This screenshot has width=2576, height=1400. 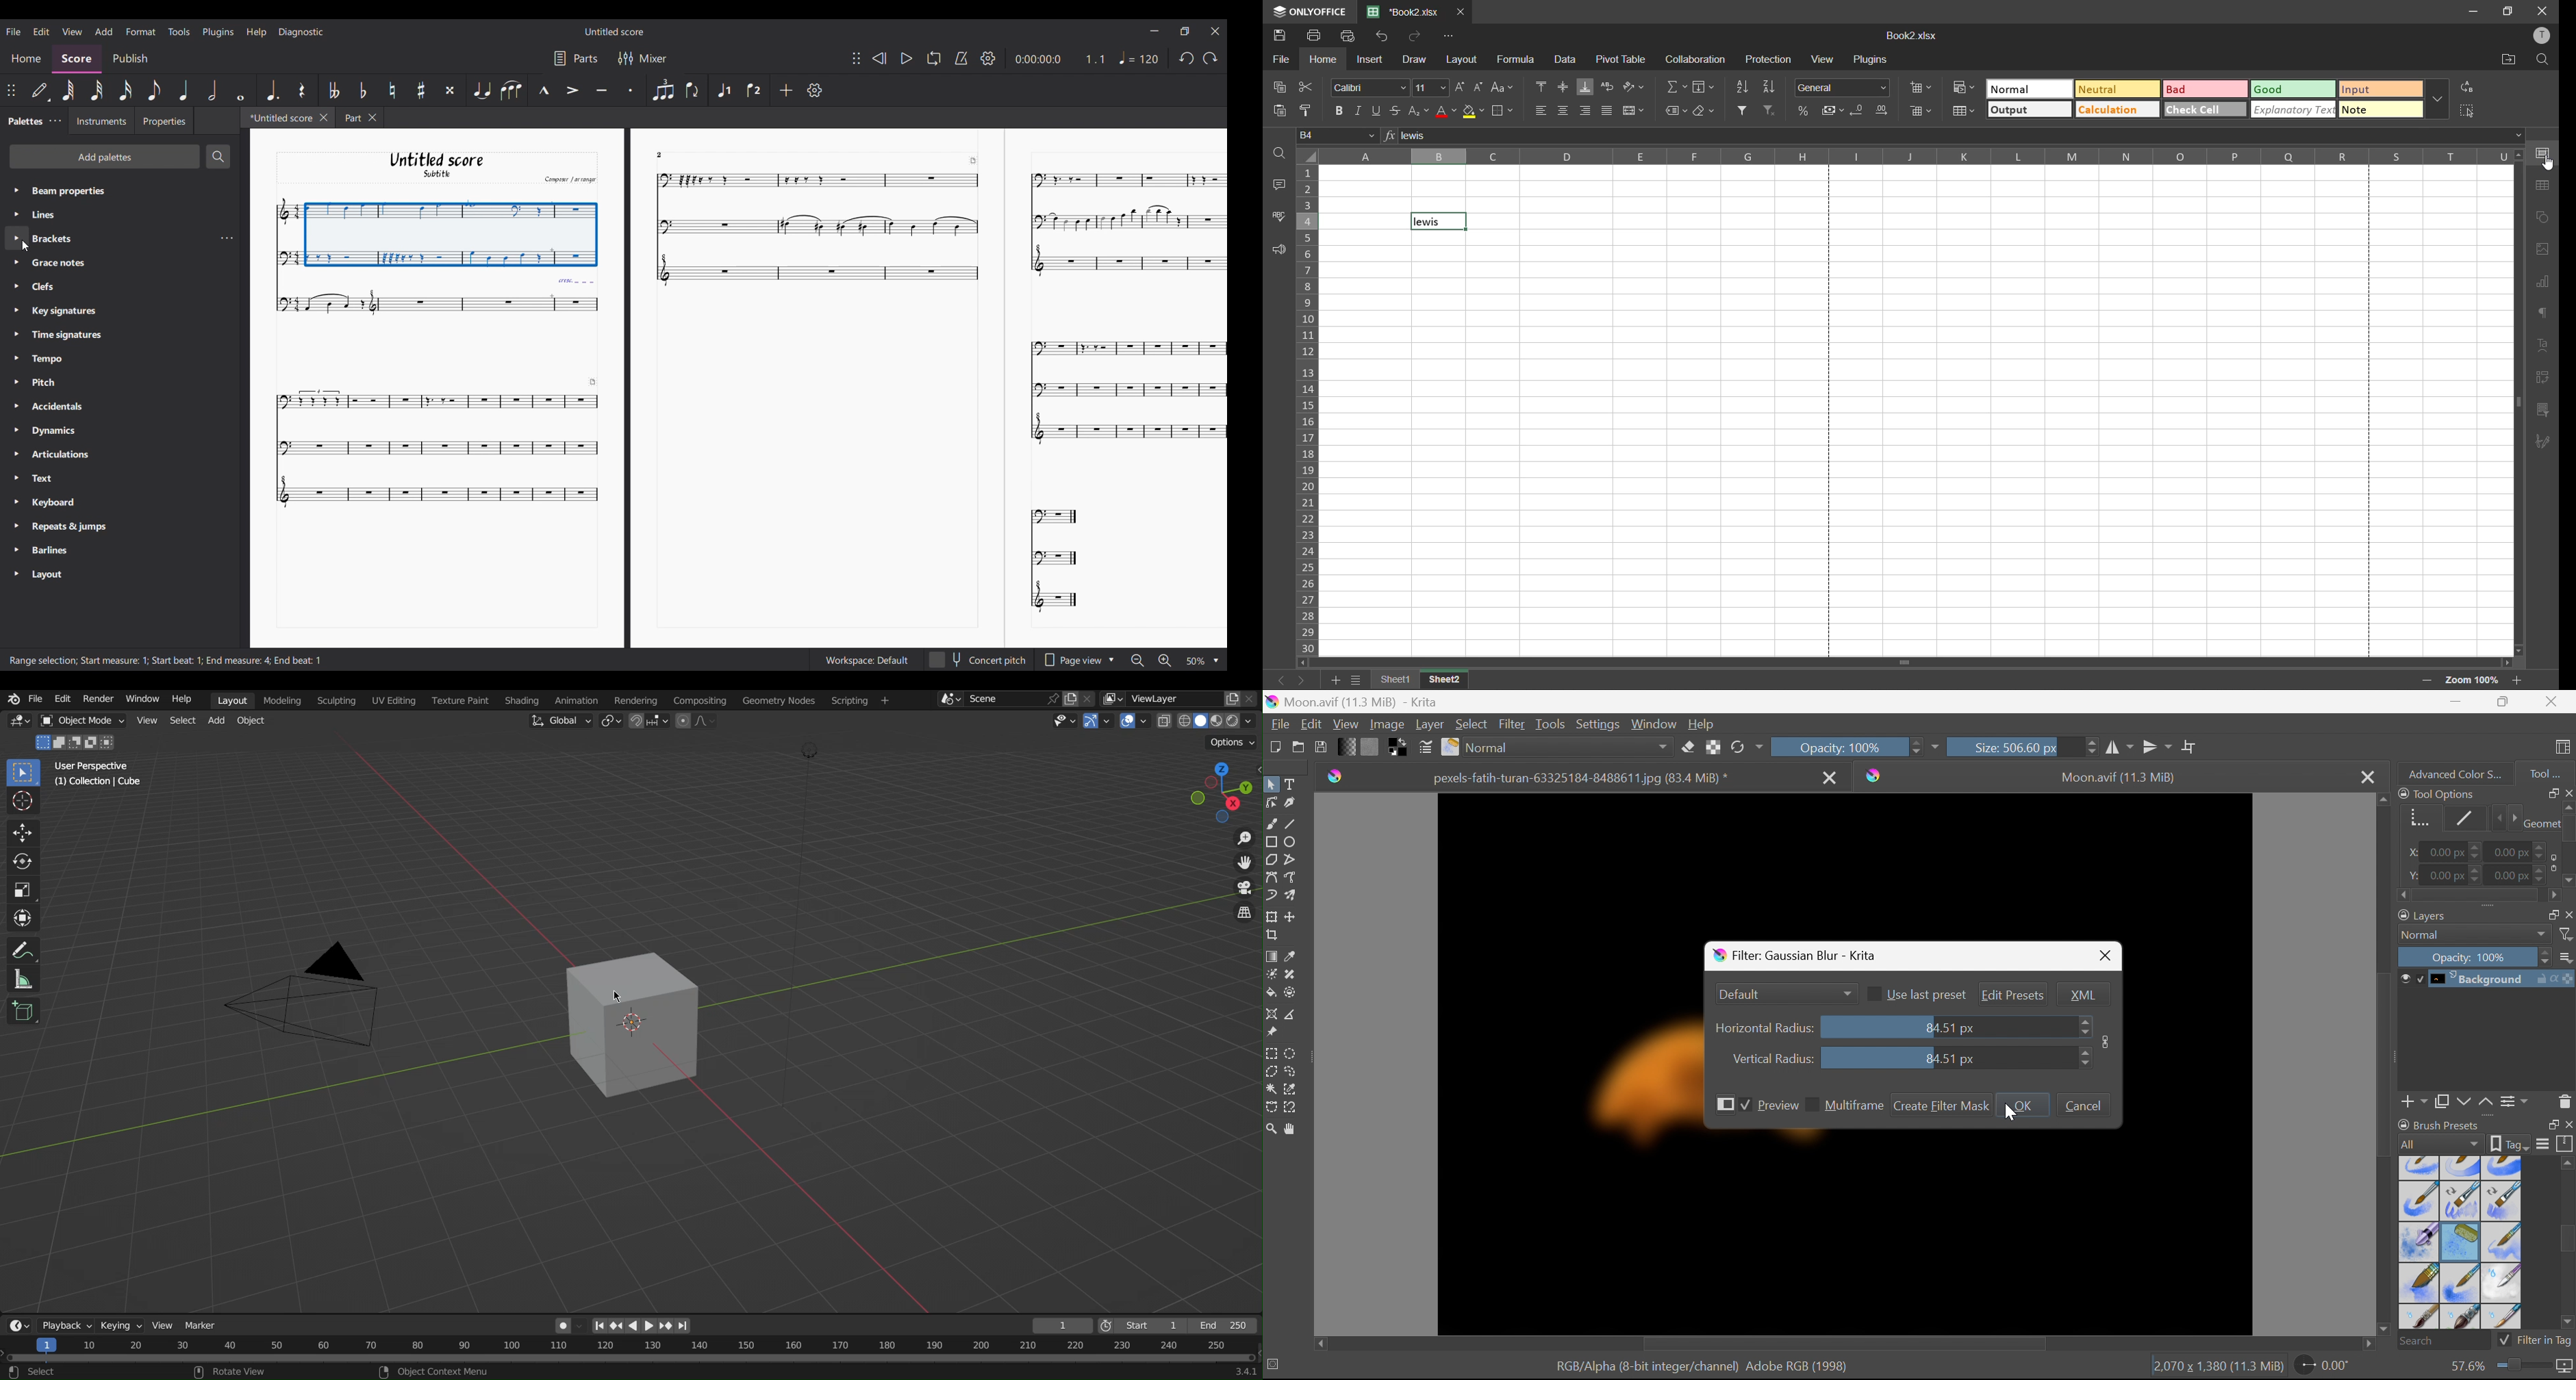 What do you see at coordinates (2568, 883) in the screenshot?
I see `Scroll down` at bounding box center [2568, 883].